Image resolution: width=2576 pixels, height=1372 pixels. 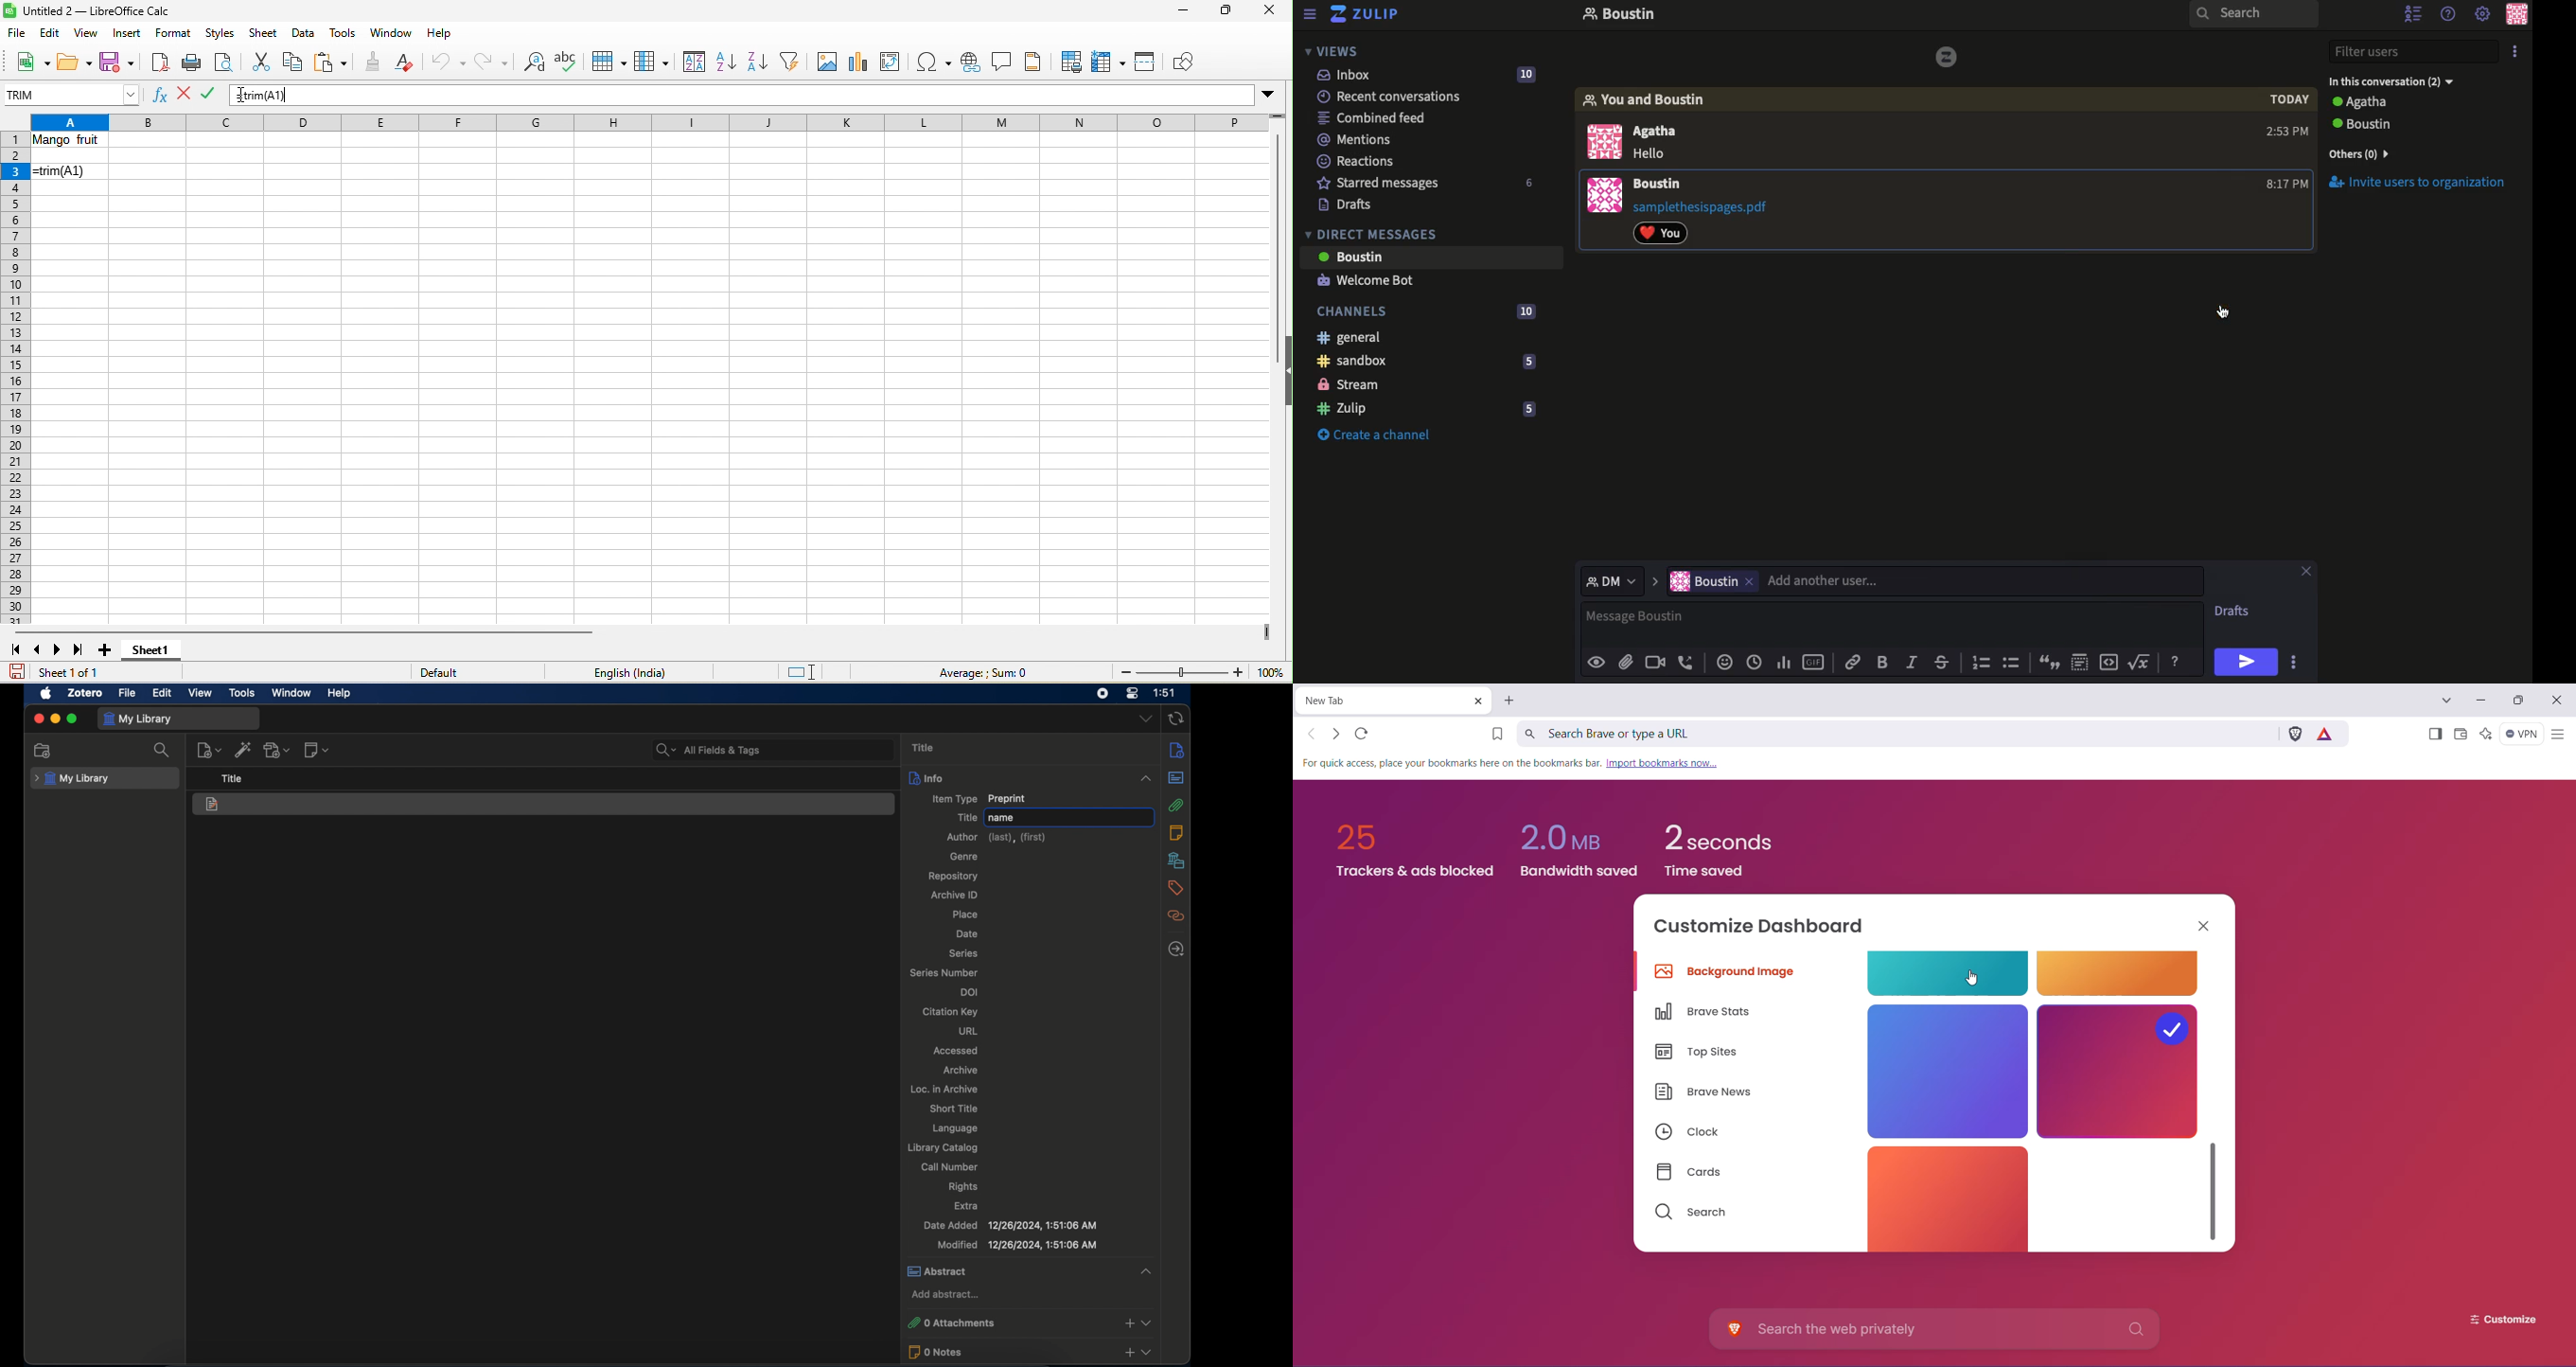 What do you see at coordinates (224, 62) in the screenshot?
I see `print preview` at bounding box center [224, 62].